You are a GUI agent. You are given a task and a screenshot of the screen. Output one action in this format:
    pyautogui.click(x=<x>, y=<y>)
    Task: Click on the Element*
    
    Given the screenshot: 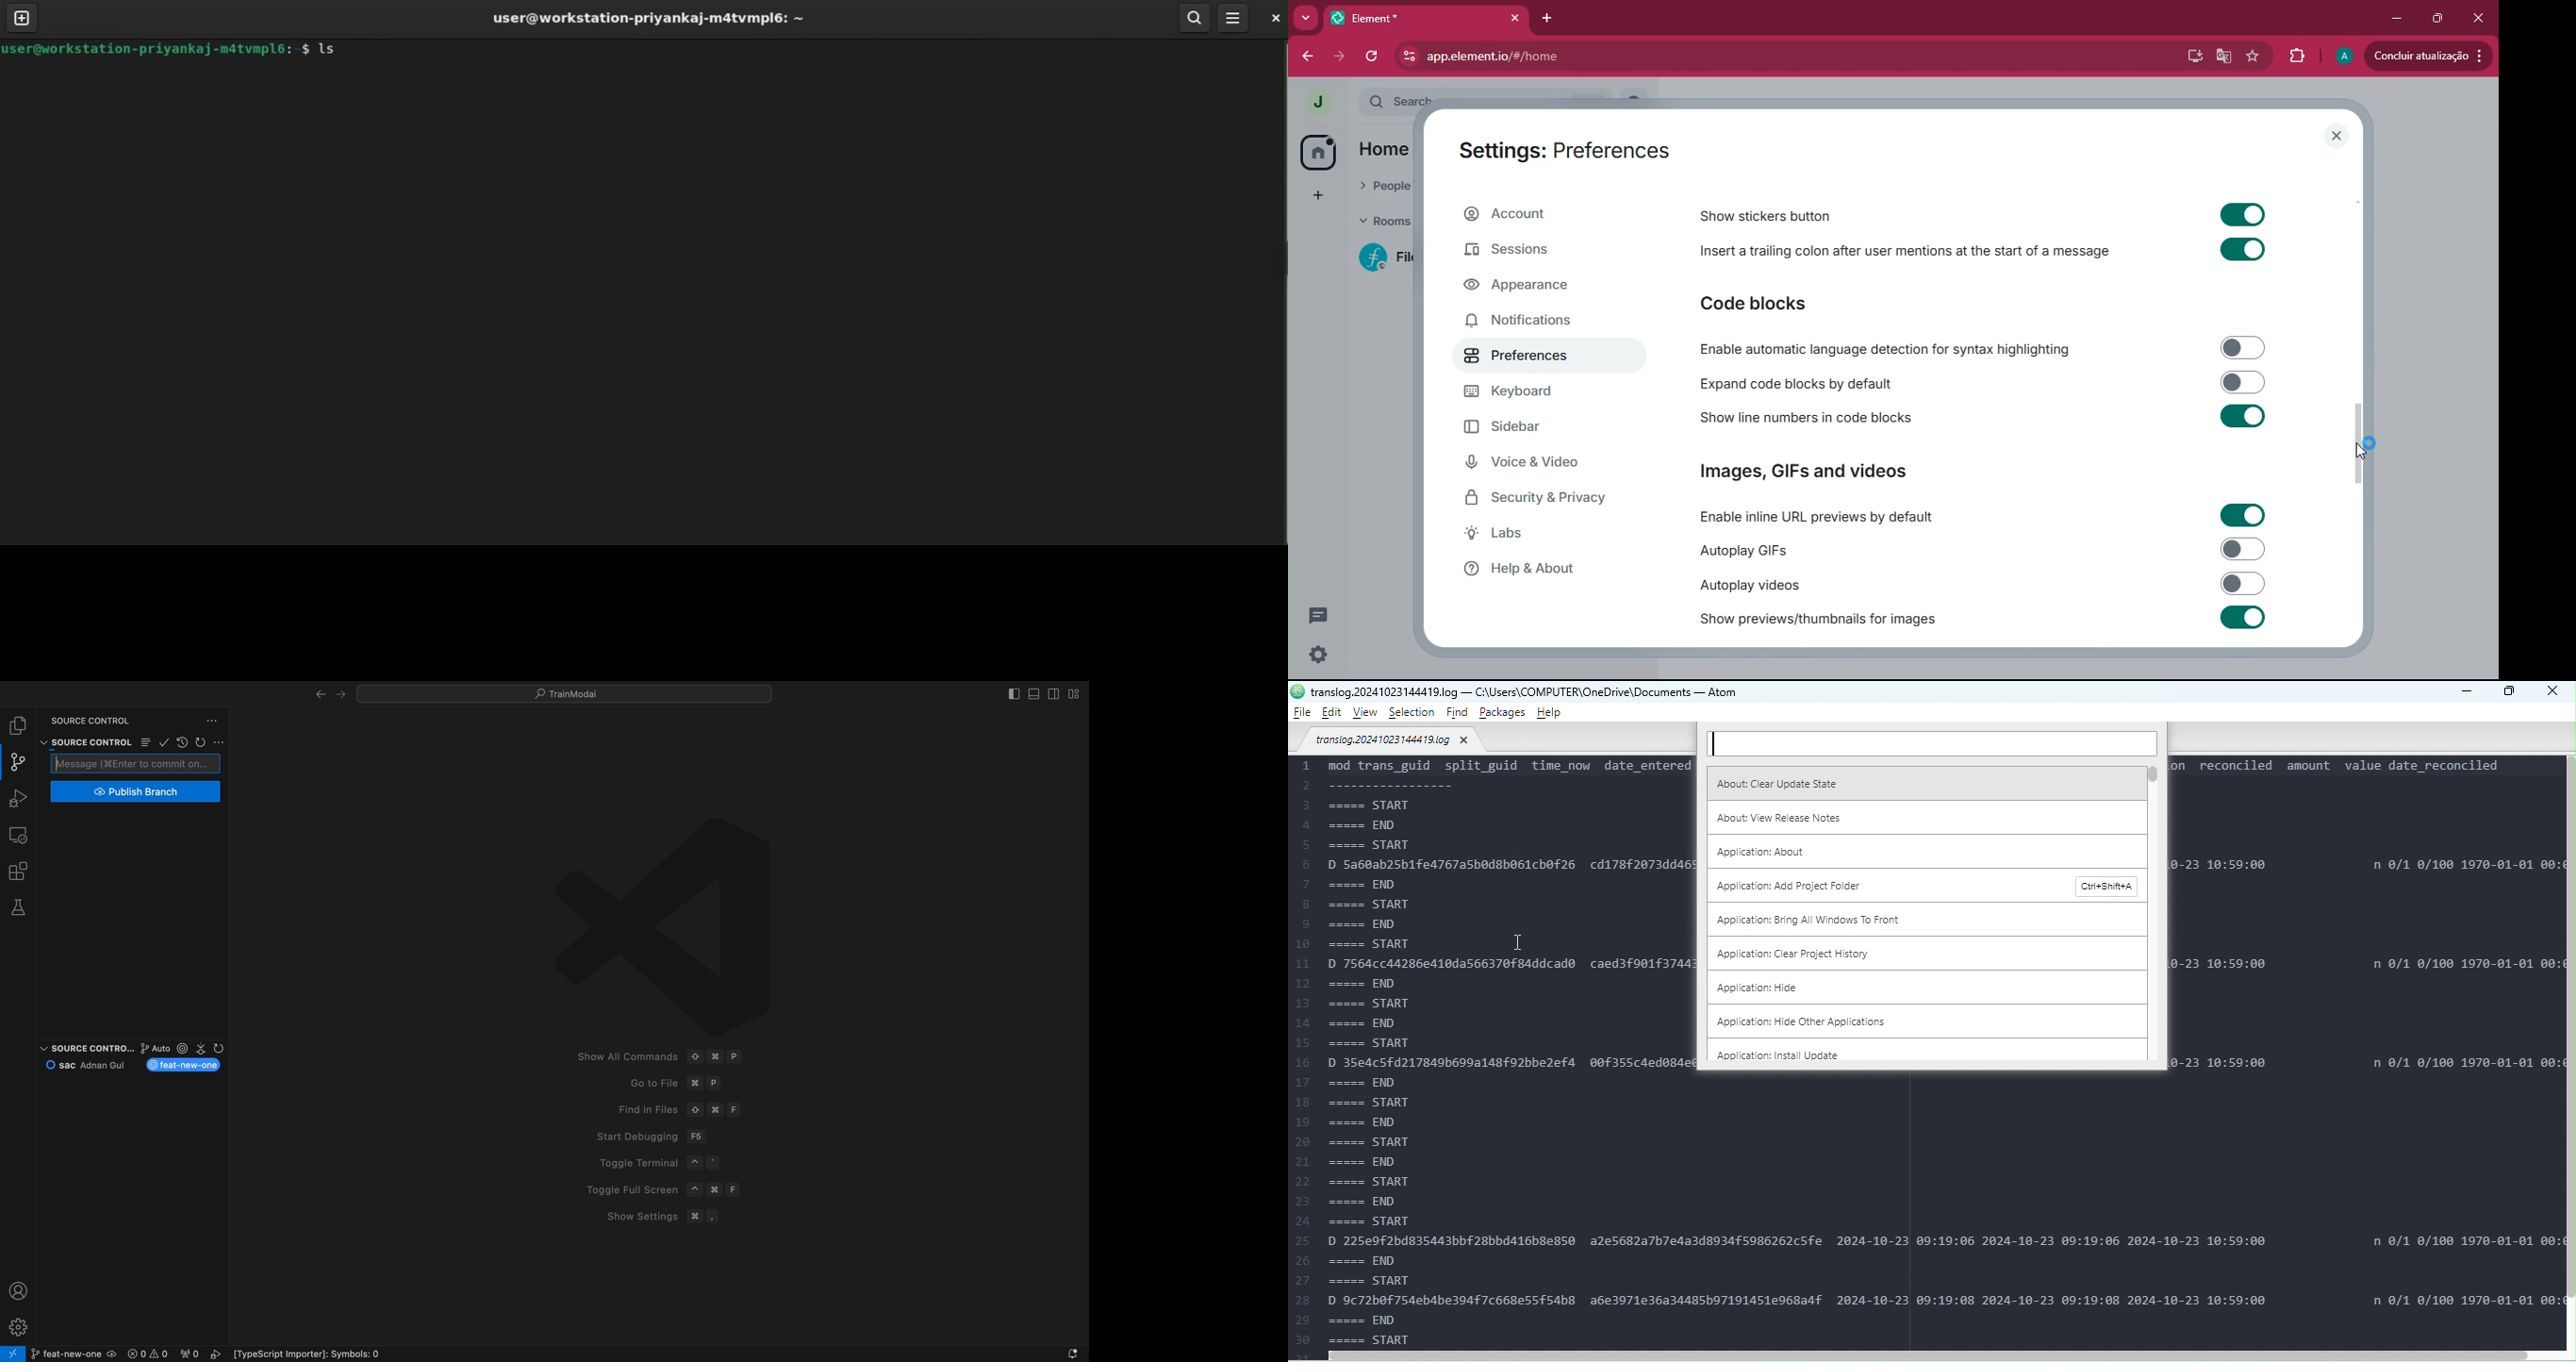 What is the action you would take?
    pyautogui.click(x=1401, y=18)
    